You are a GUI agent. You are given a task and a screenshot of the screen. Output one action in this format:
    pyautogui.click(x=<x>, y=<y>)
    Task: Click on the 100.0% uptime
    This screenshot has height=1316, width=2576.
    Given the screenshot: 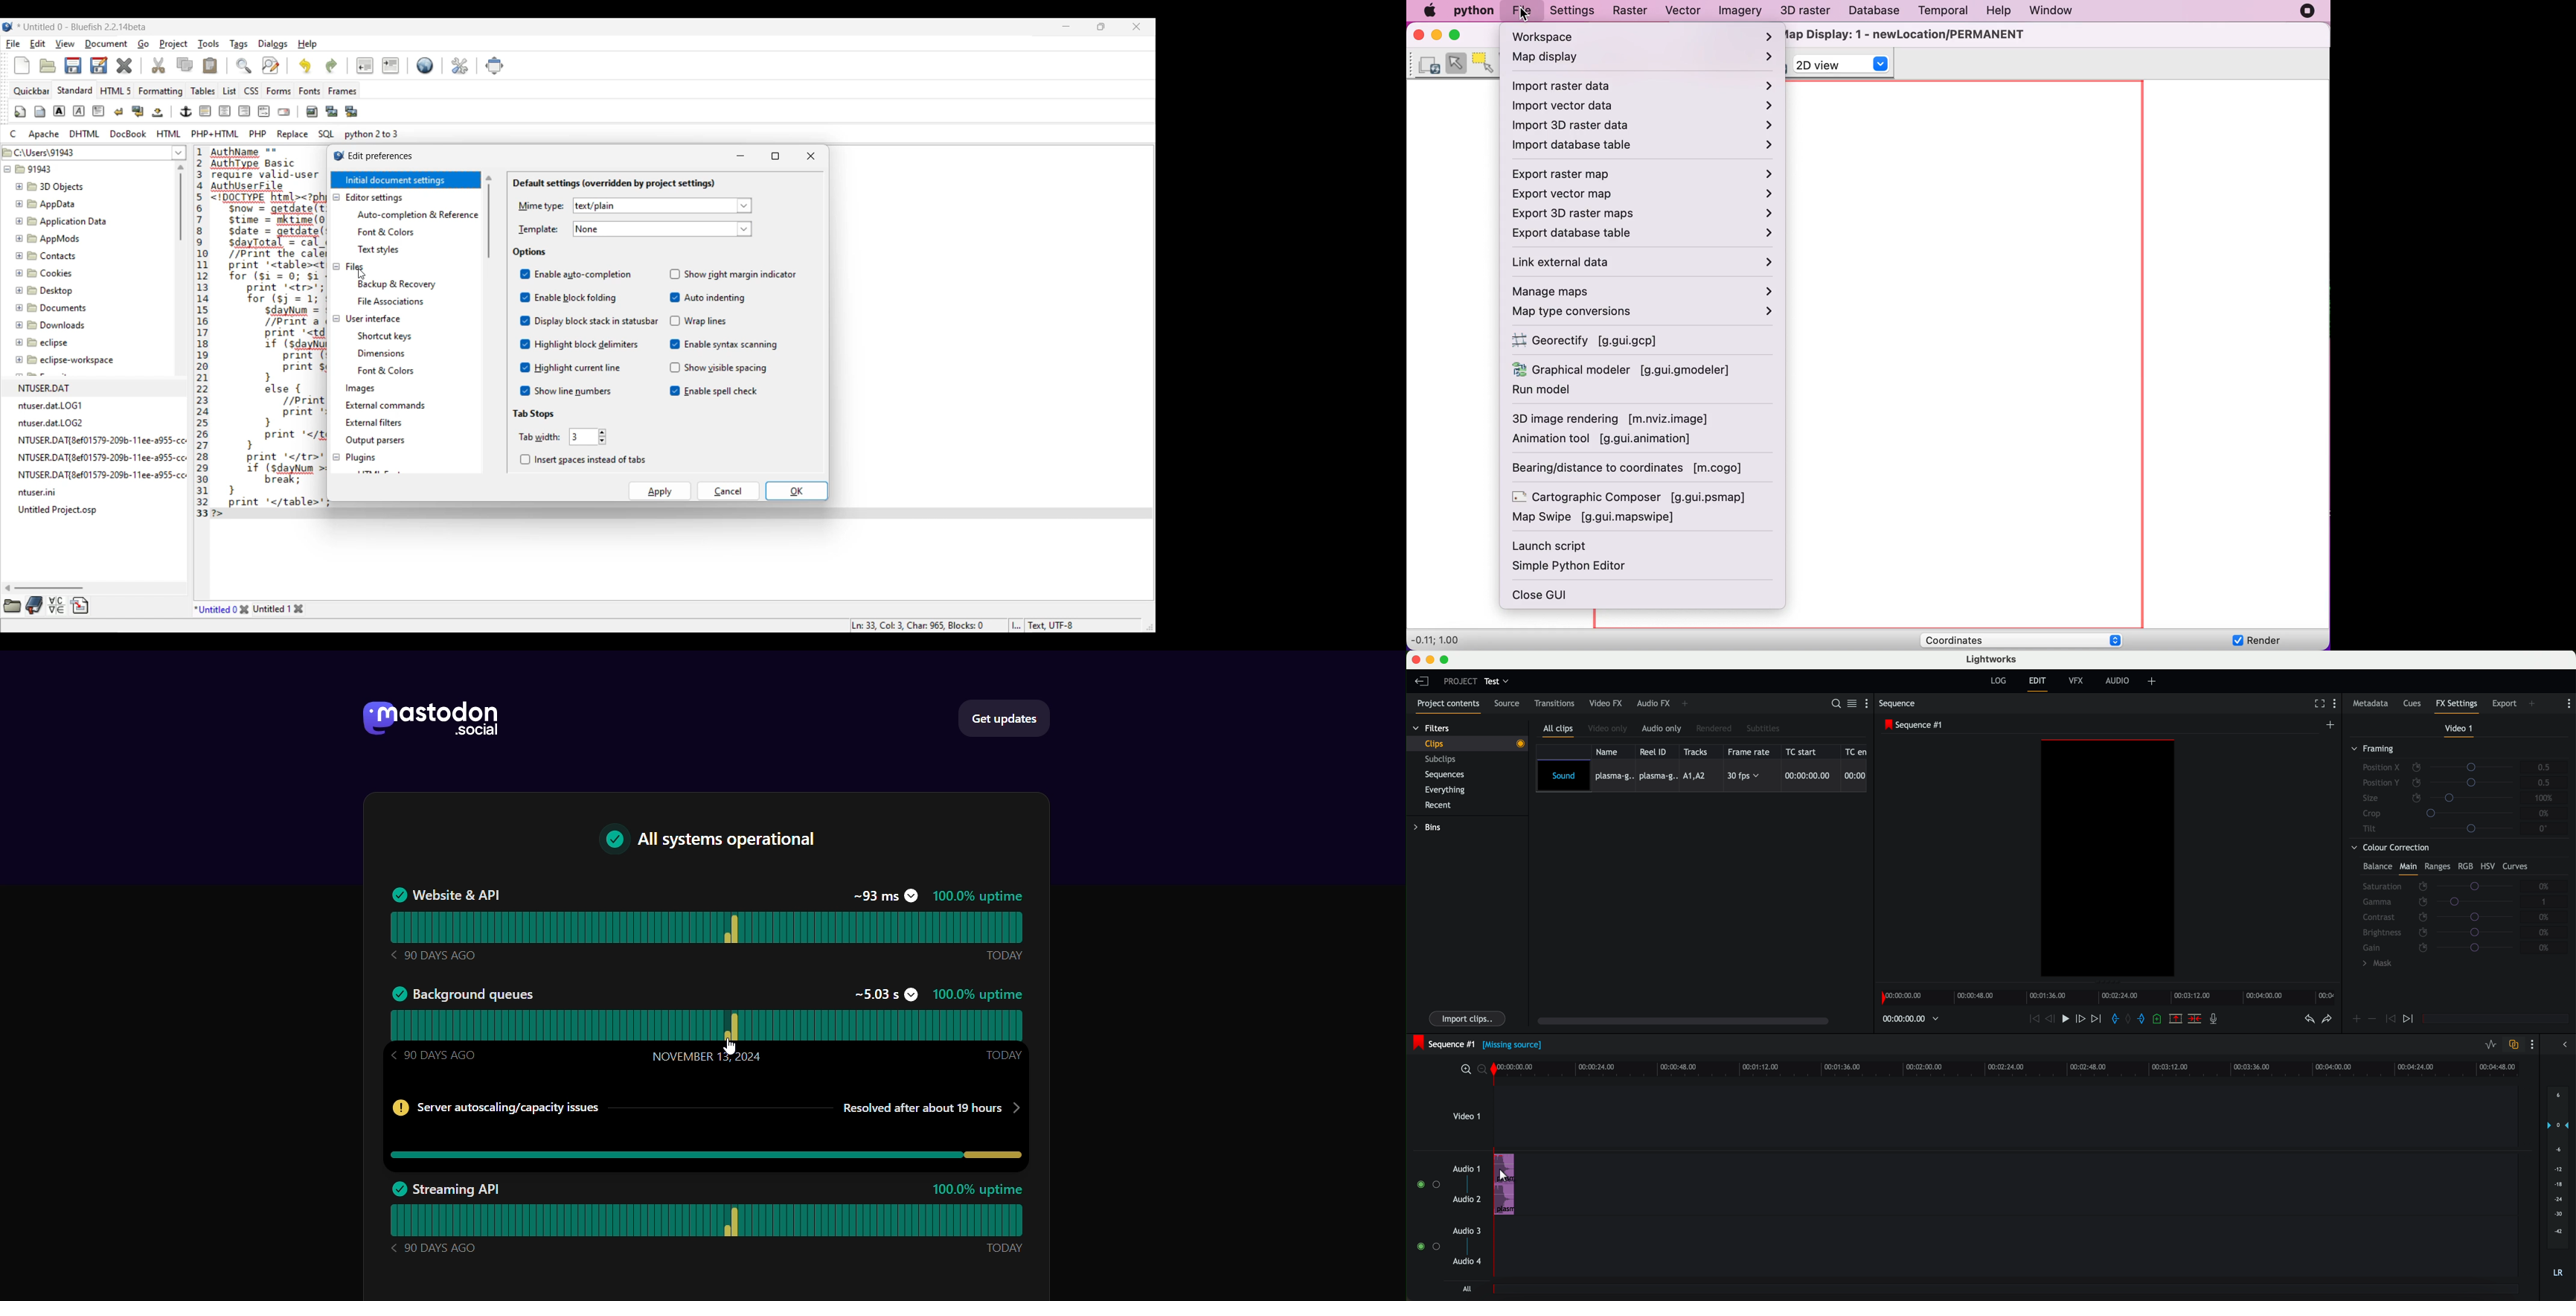 What is the action you would take?
    pyautogui.click(x=978, y=896)
    